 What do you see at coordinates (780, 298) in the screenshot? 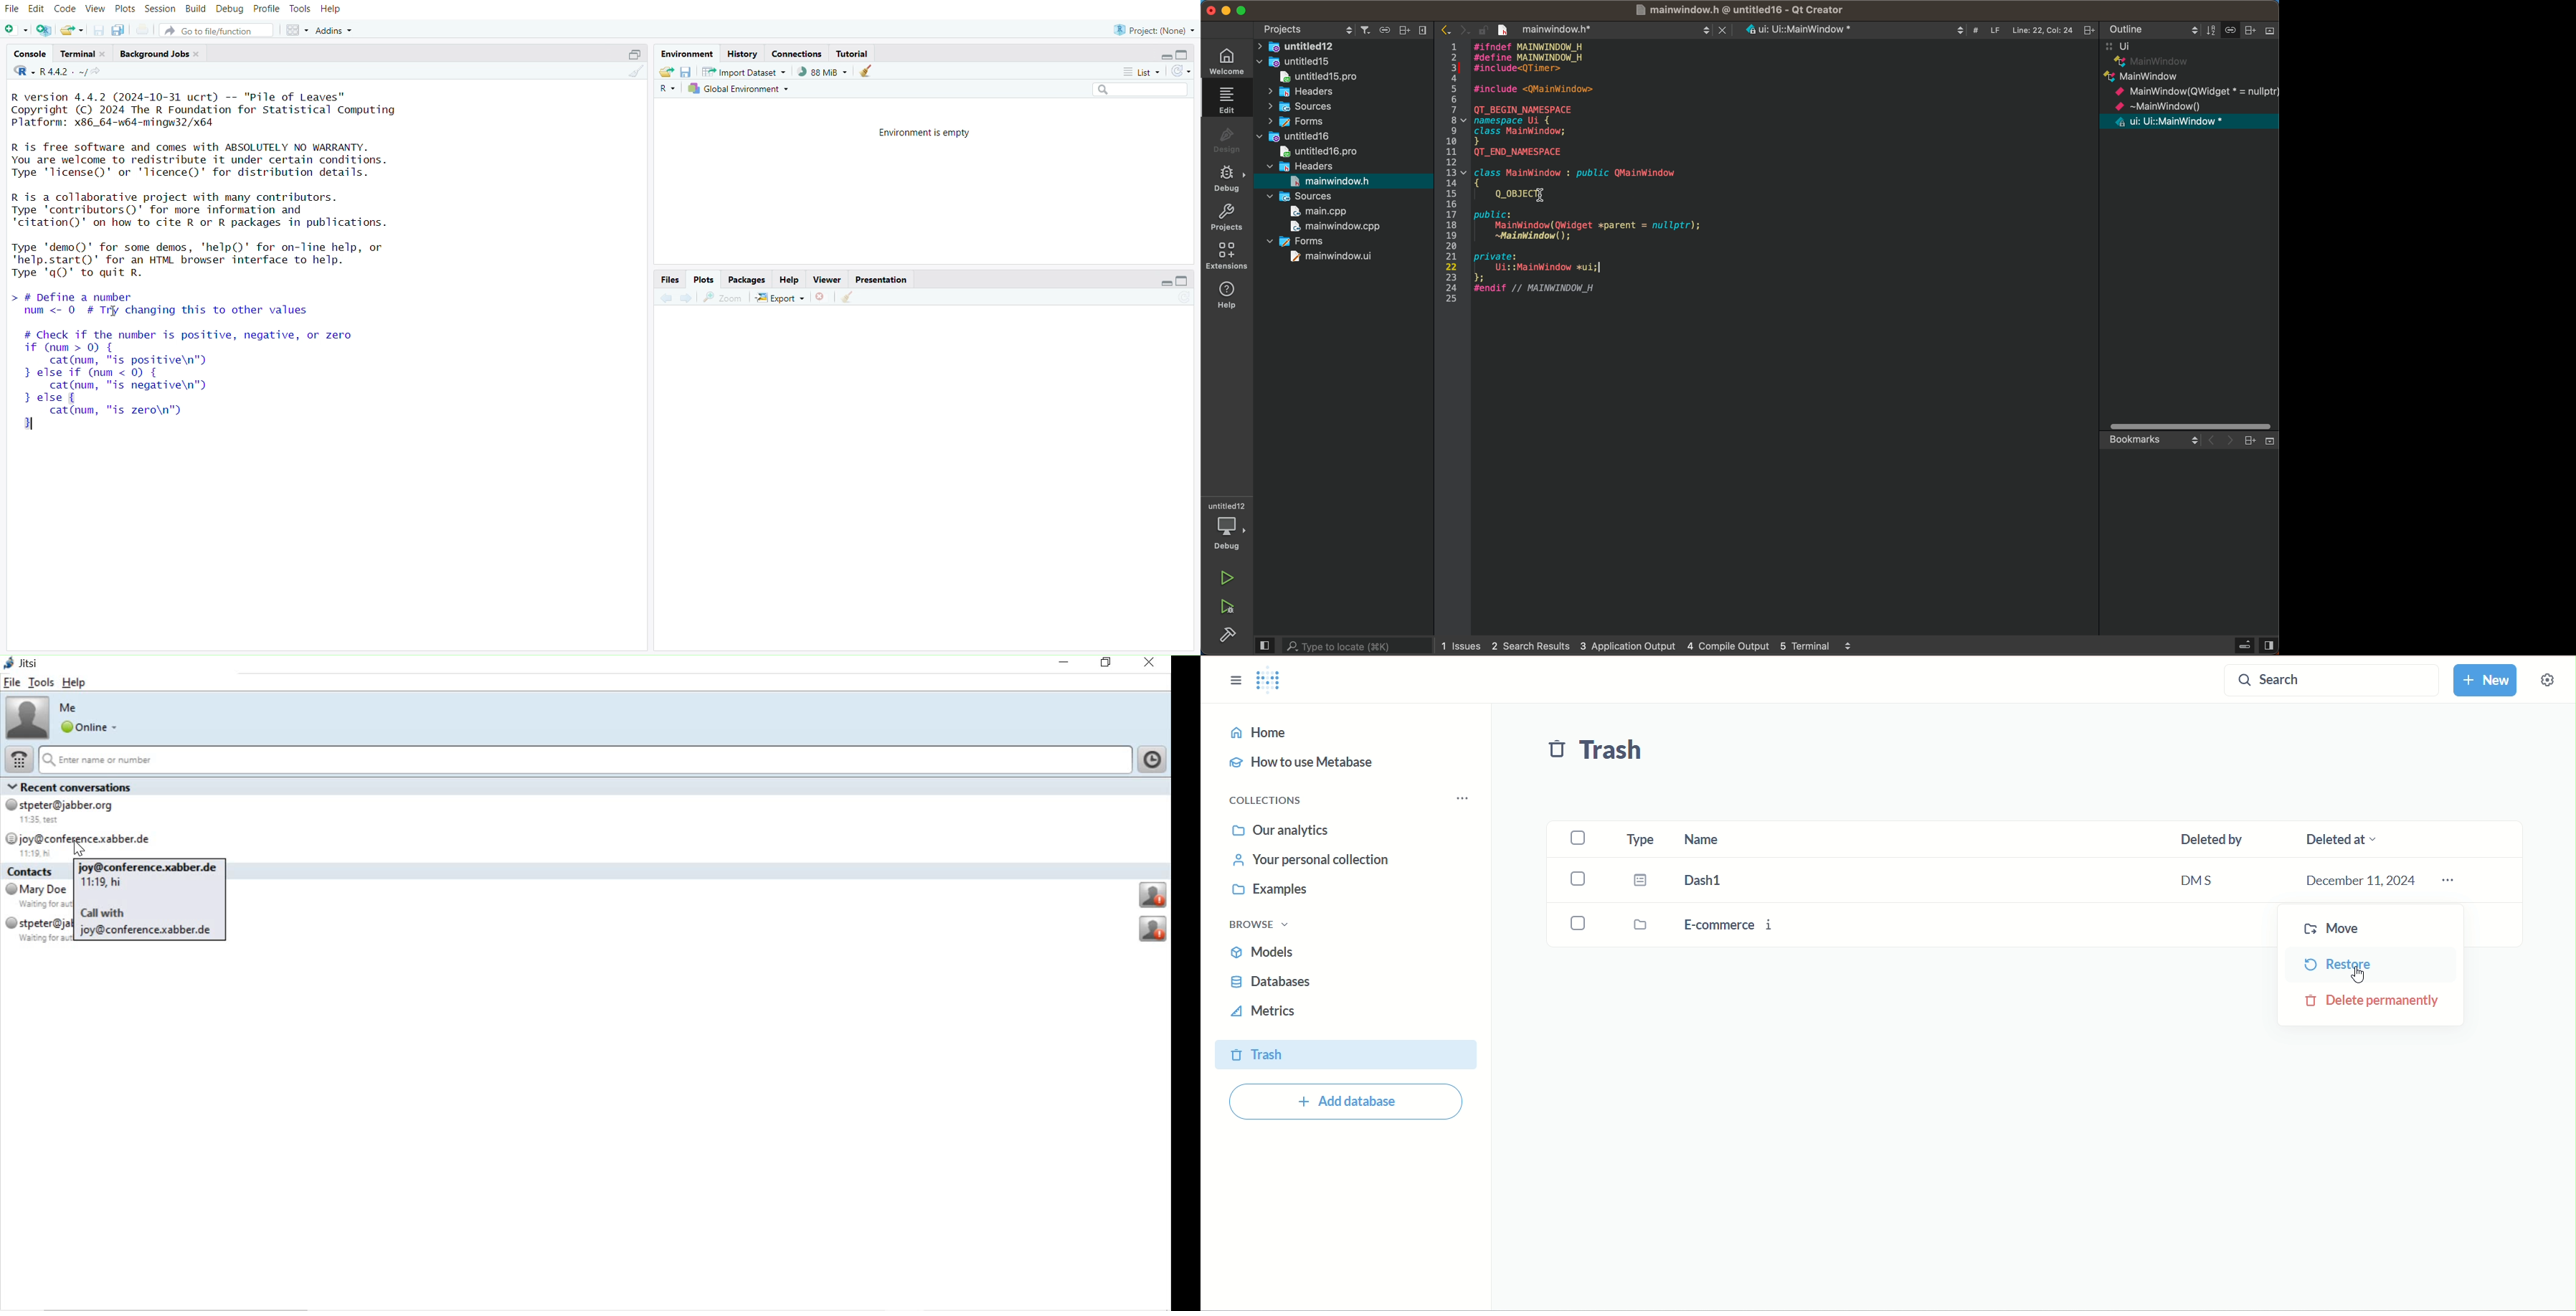
I see `export` at bounding box center [780, 298].